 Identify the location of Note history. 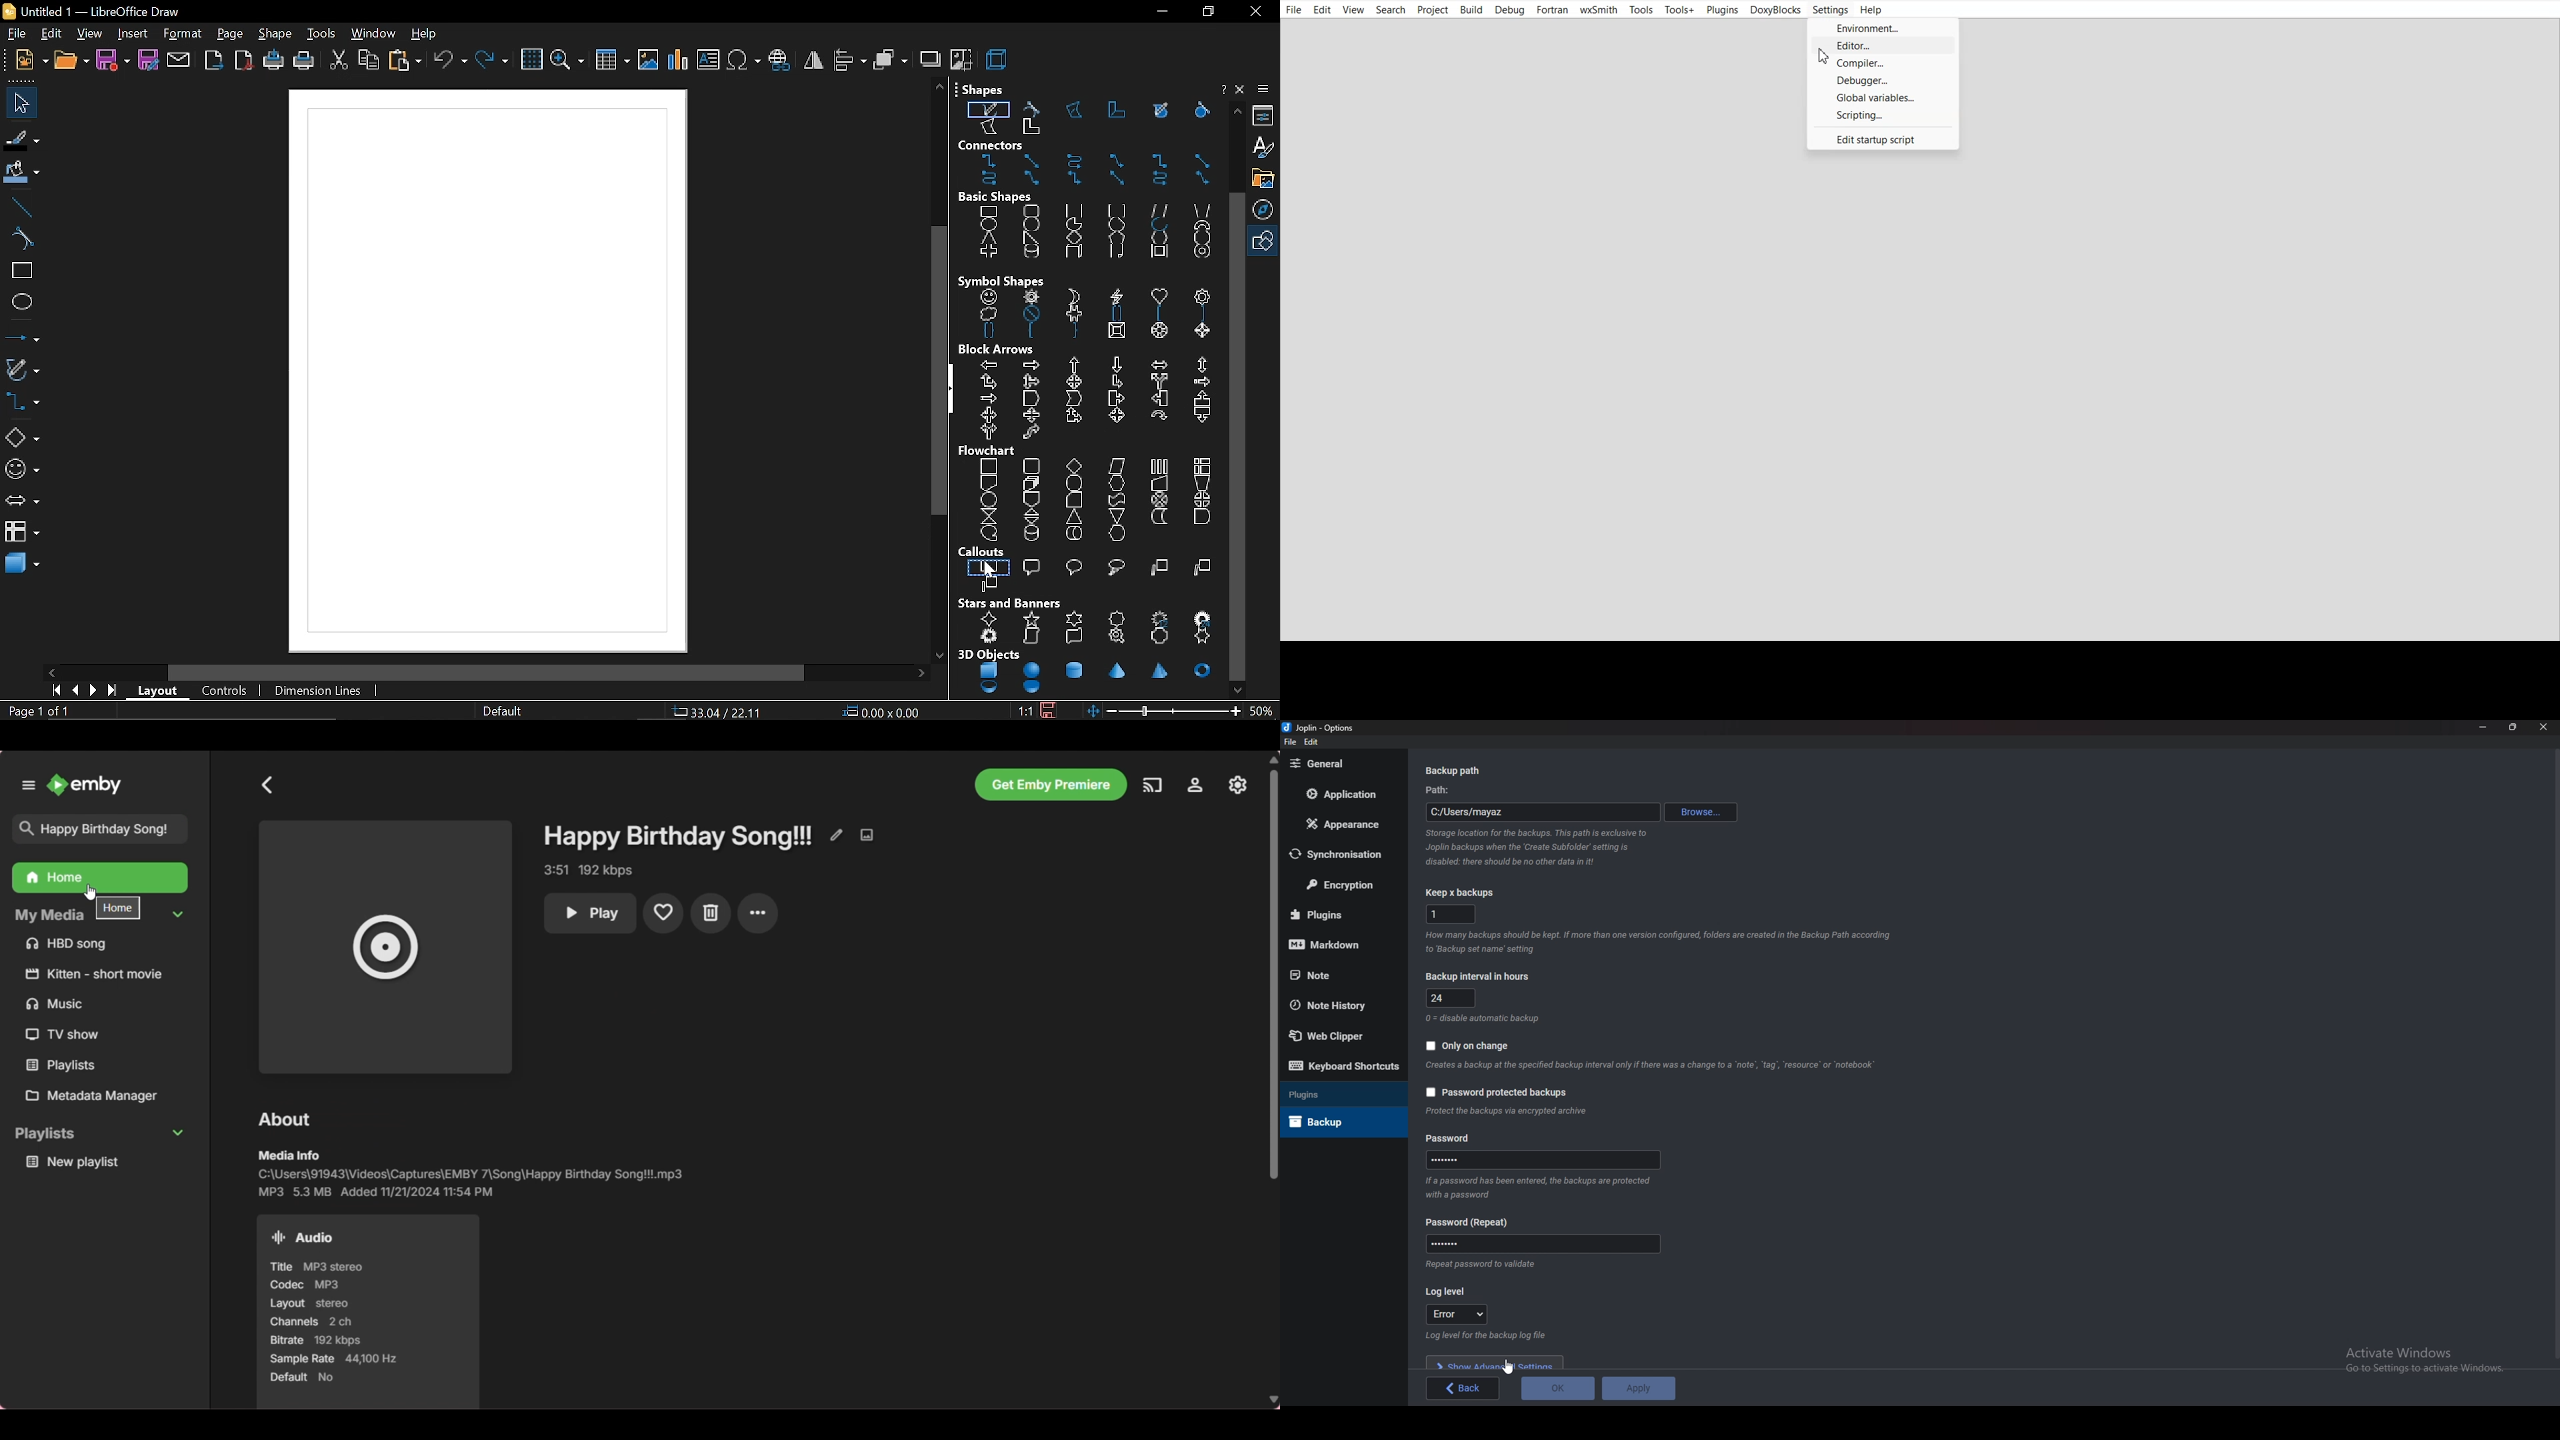
(1337, 1007).